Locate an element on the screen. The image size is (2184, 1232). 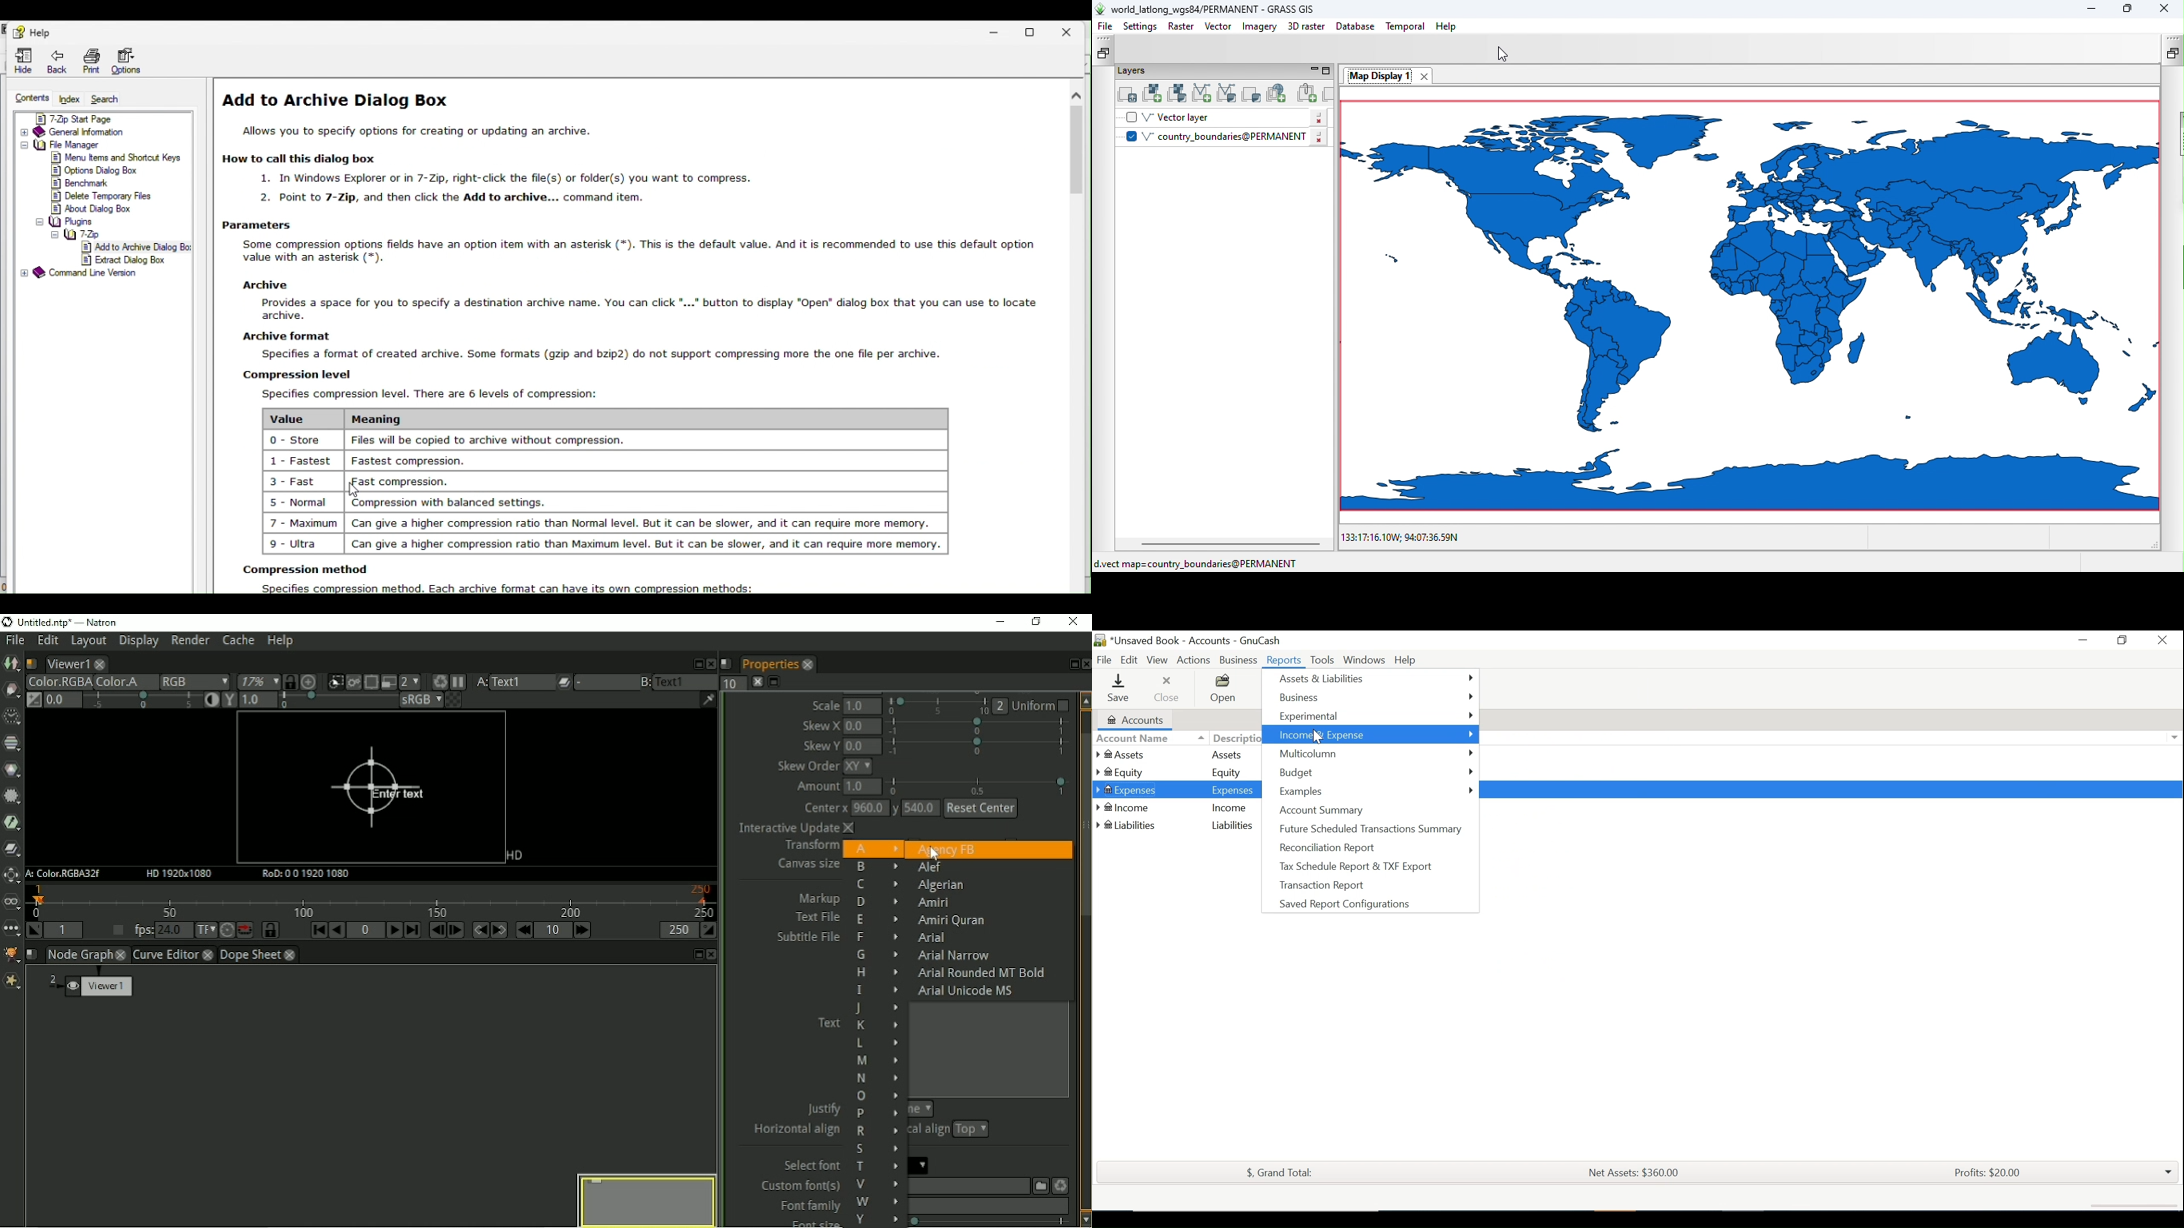
Hide is located at coordinates (21, 61).